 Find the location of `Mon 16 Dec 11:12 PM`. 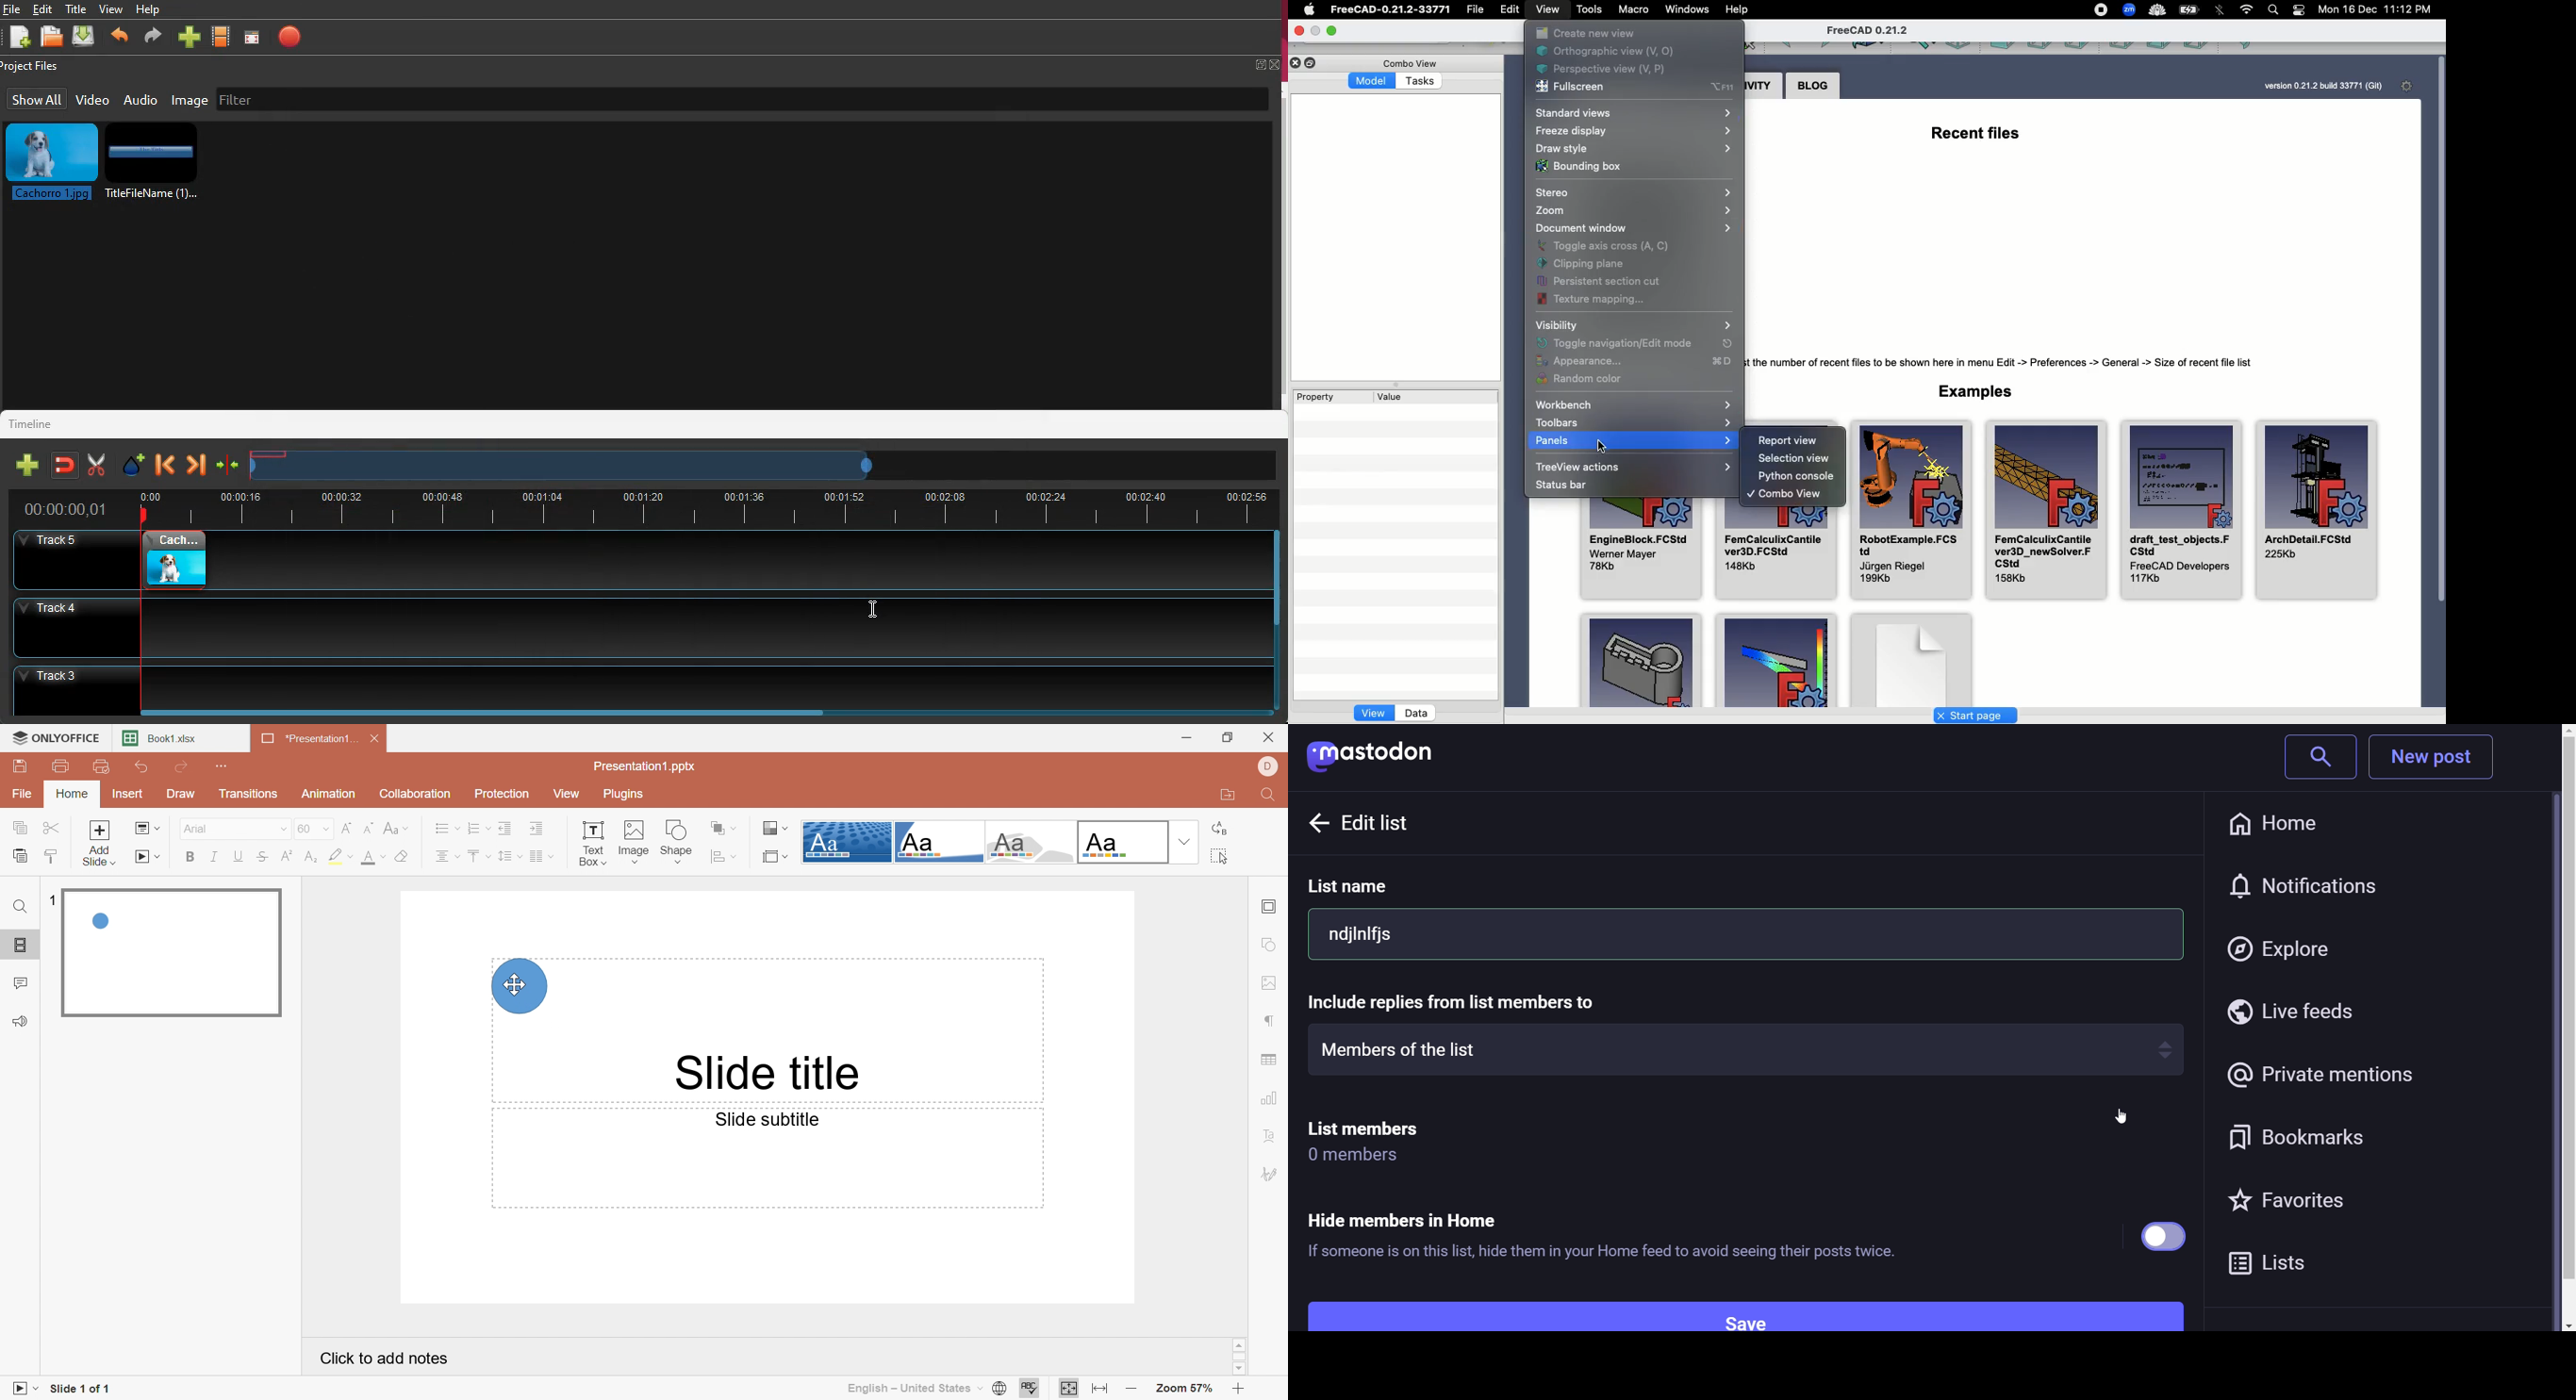

Mon 16 Dec 11:12 PM is located at coordinates (2379, 10).